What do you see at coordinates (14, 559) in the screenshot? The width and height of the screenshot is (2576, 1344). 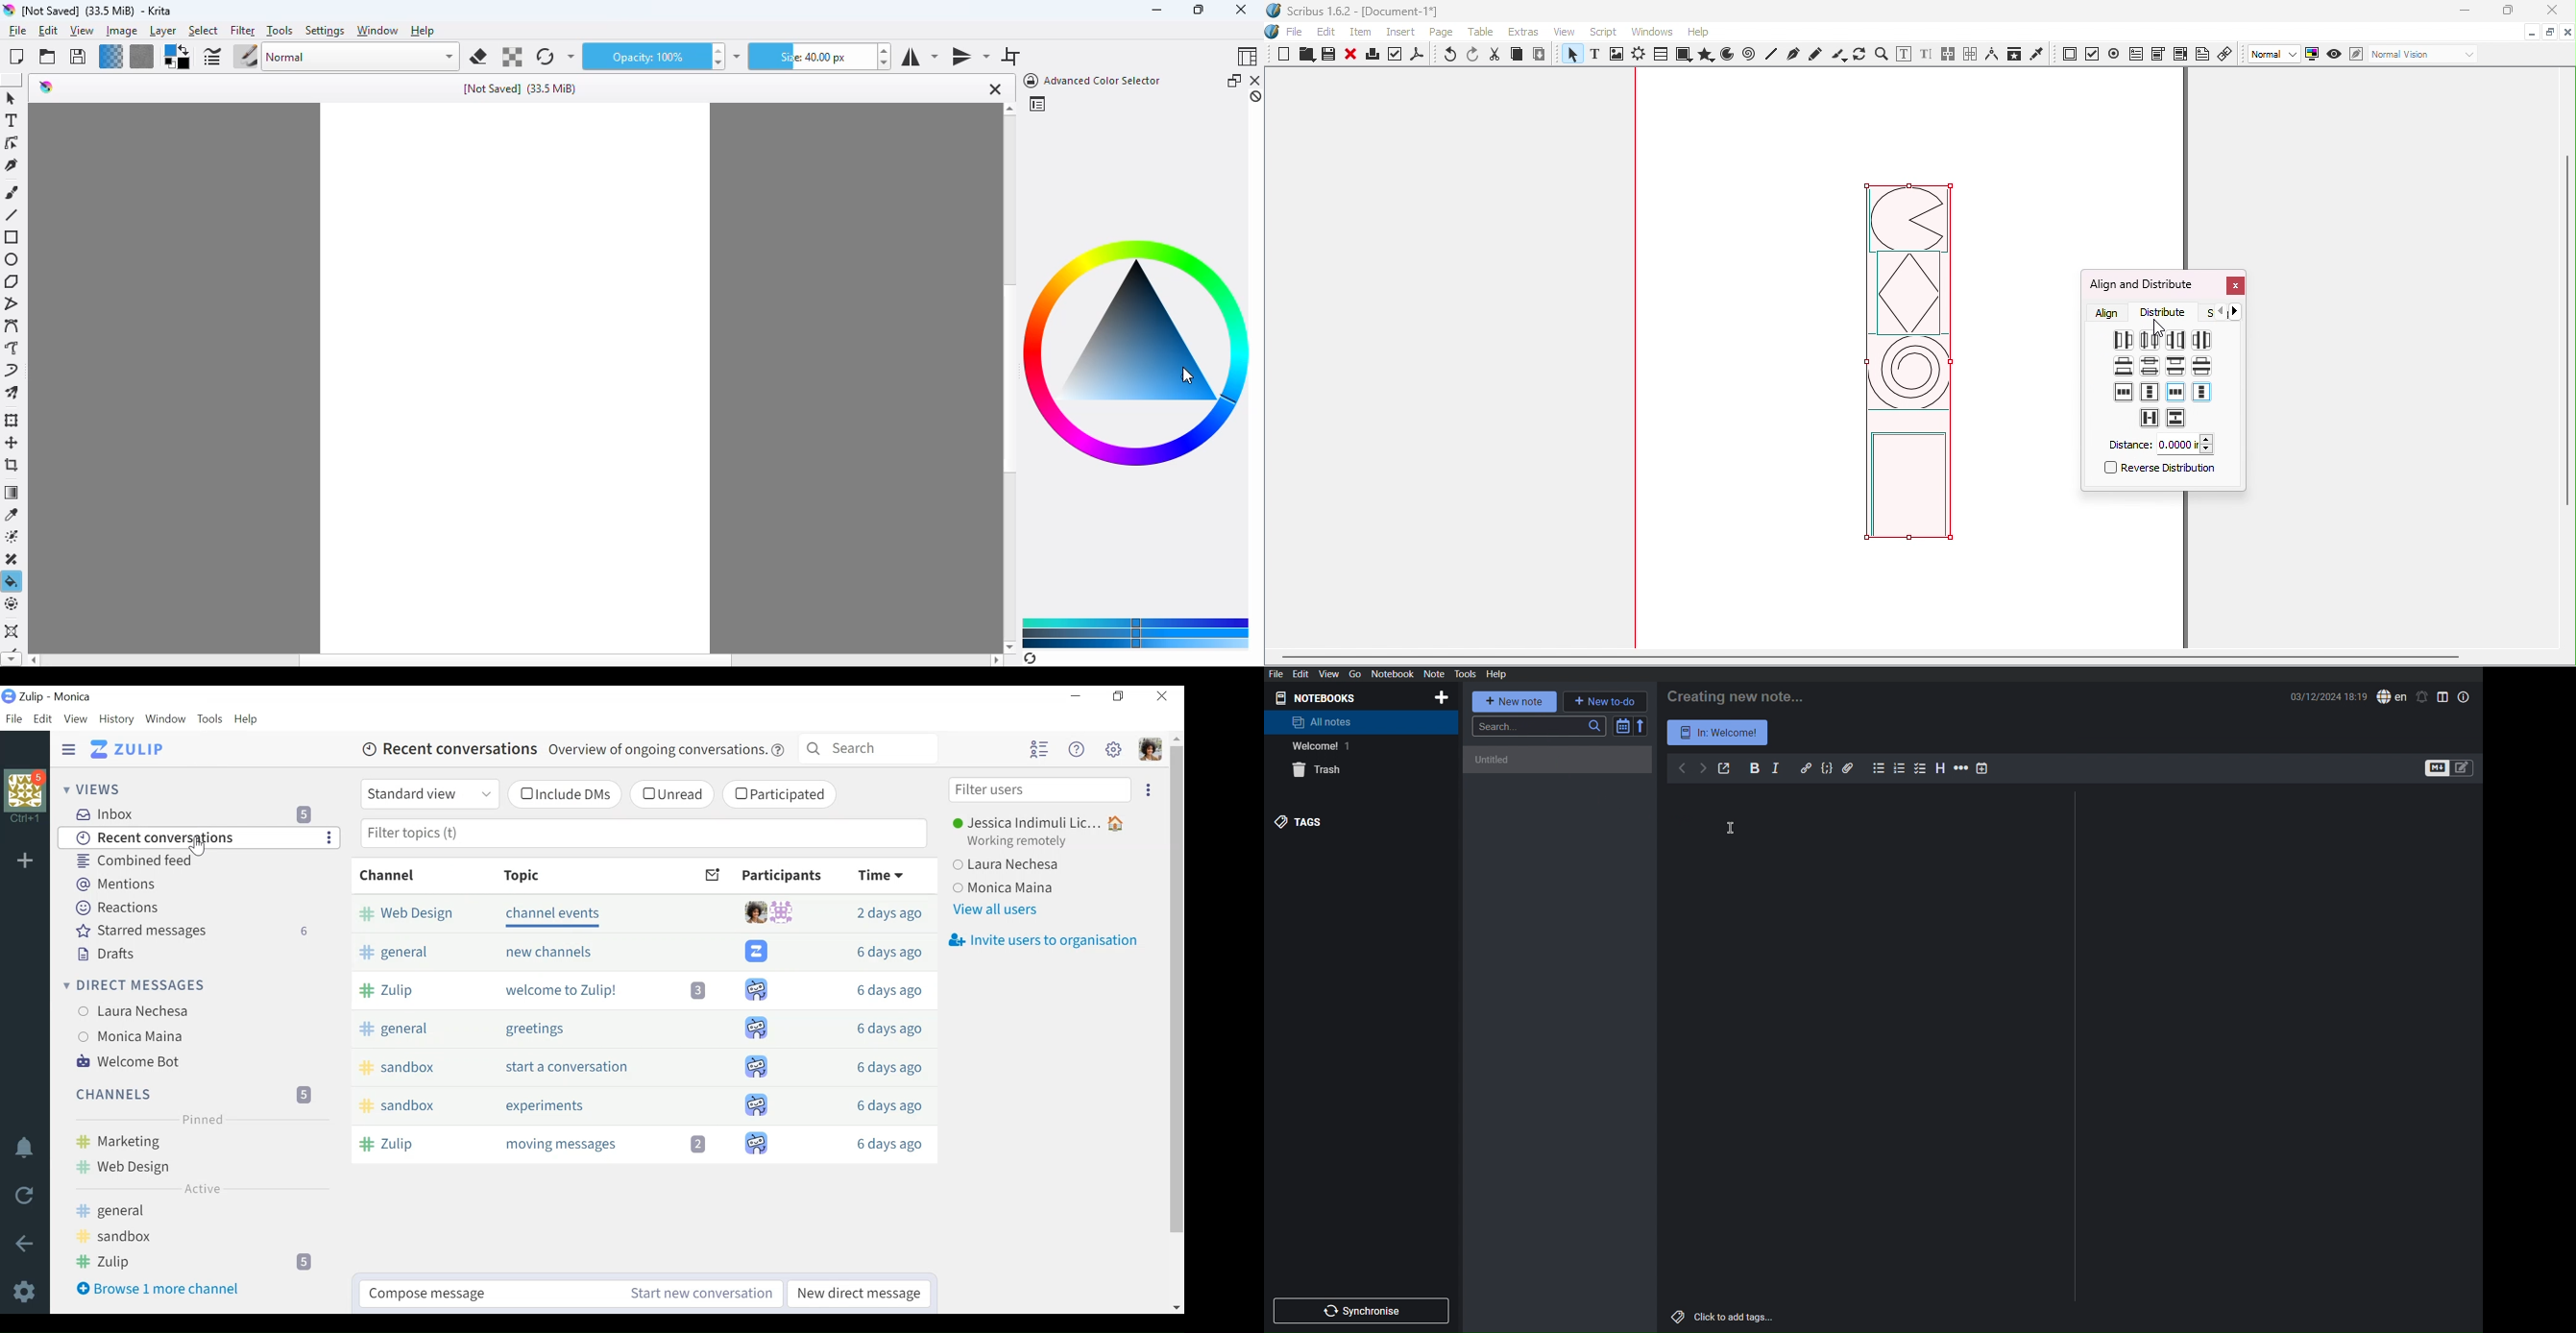 I see `smart patch tool` at bounding box center [14, 559].